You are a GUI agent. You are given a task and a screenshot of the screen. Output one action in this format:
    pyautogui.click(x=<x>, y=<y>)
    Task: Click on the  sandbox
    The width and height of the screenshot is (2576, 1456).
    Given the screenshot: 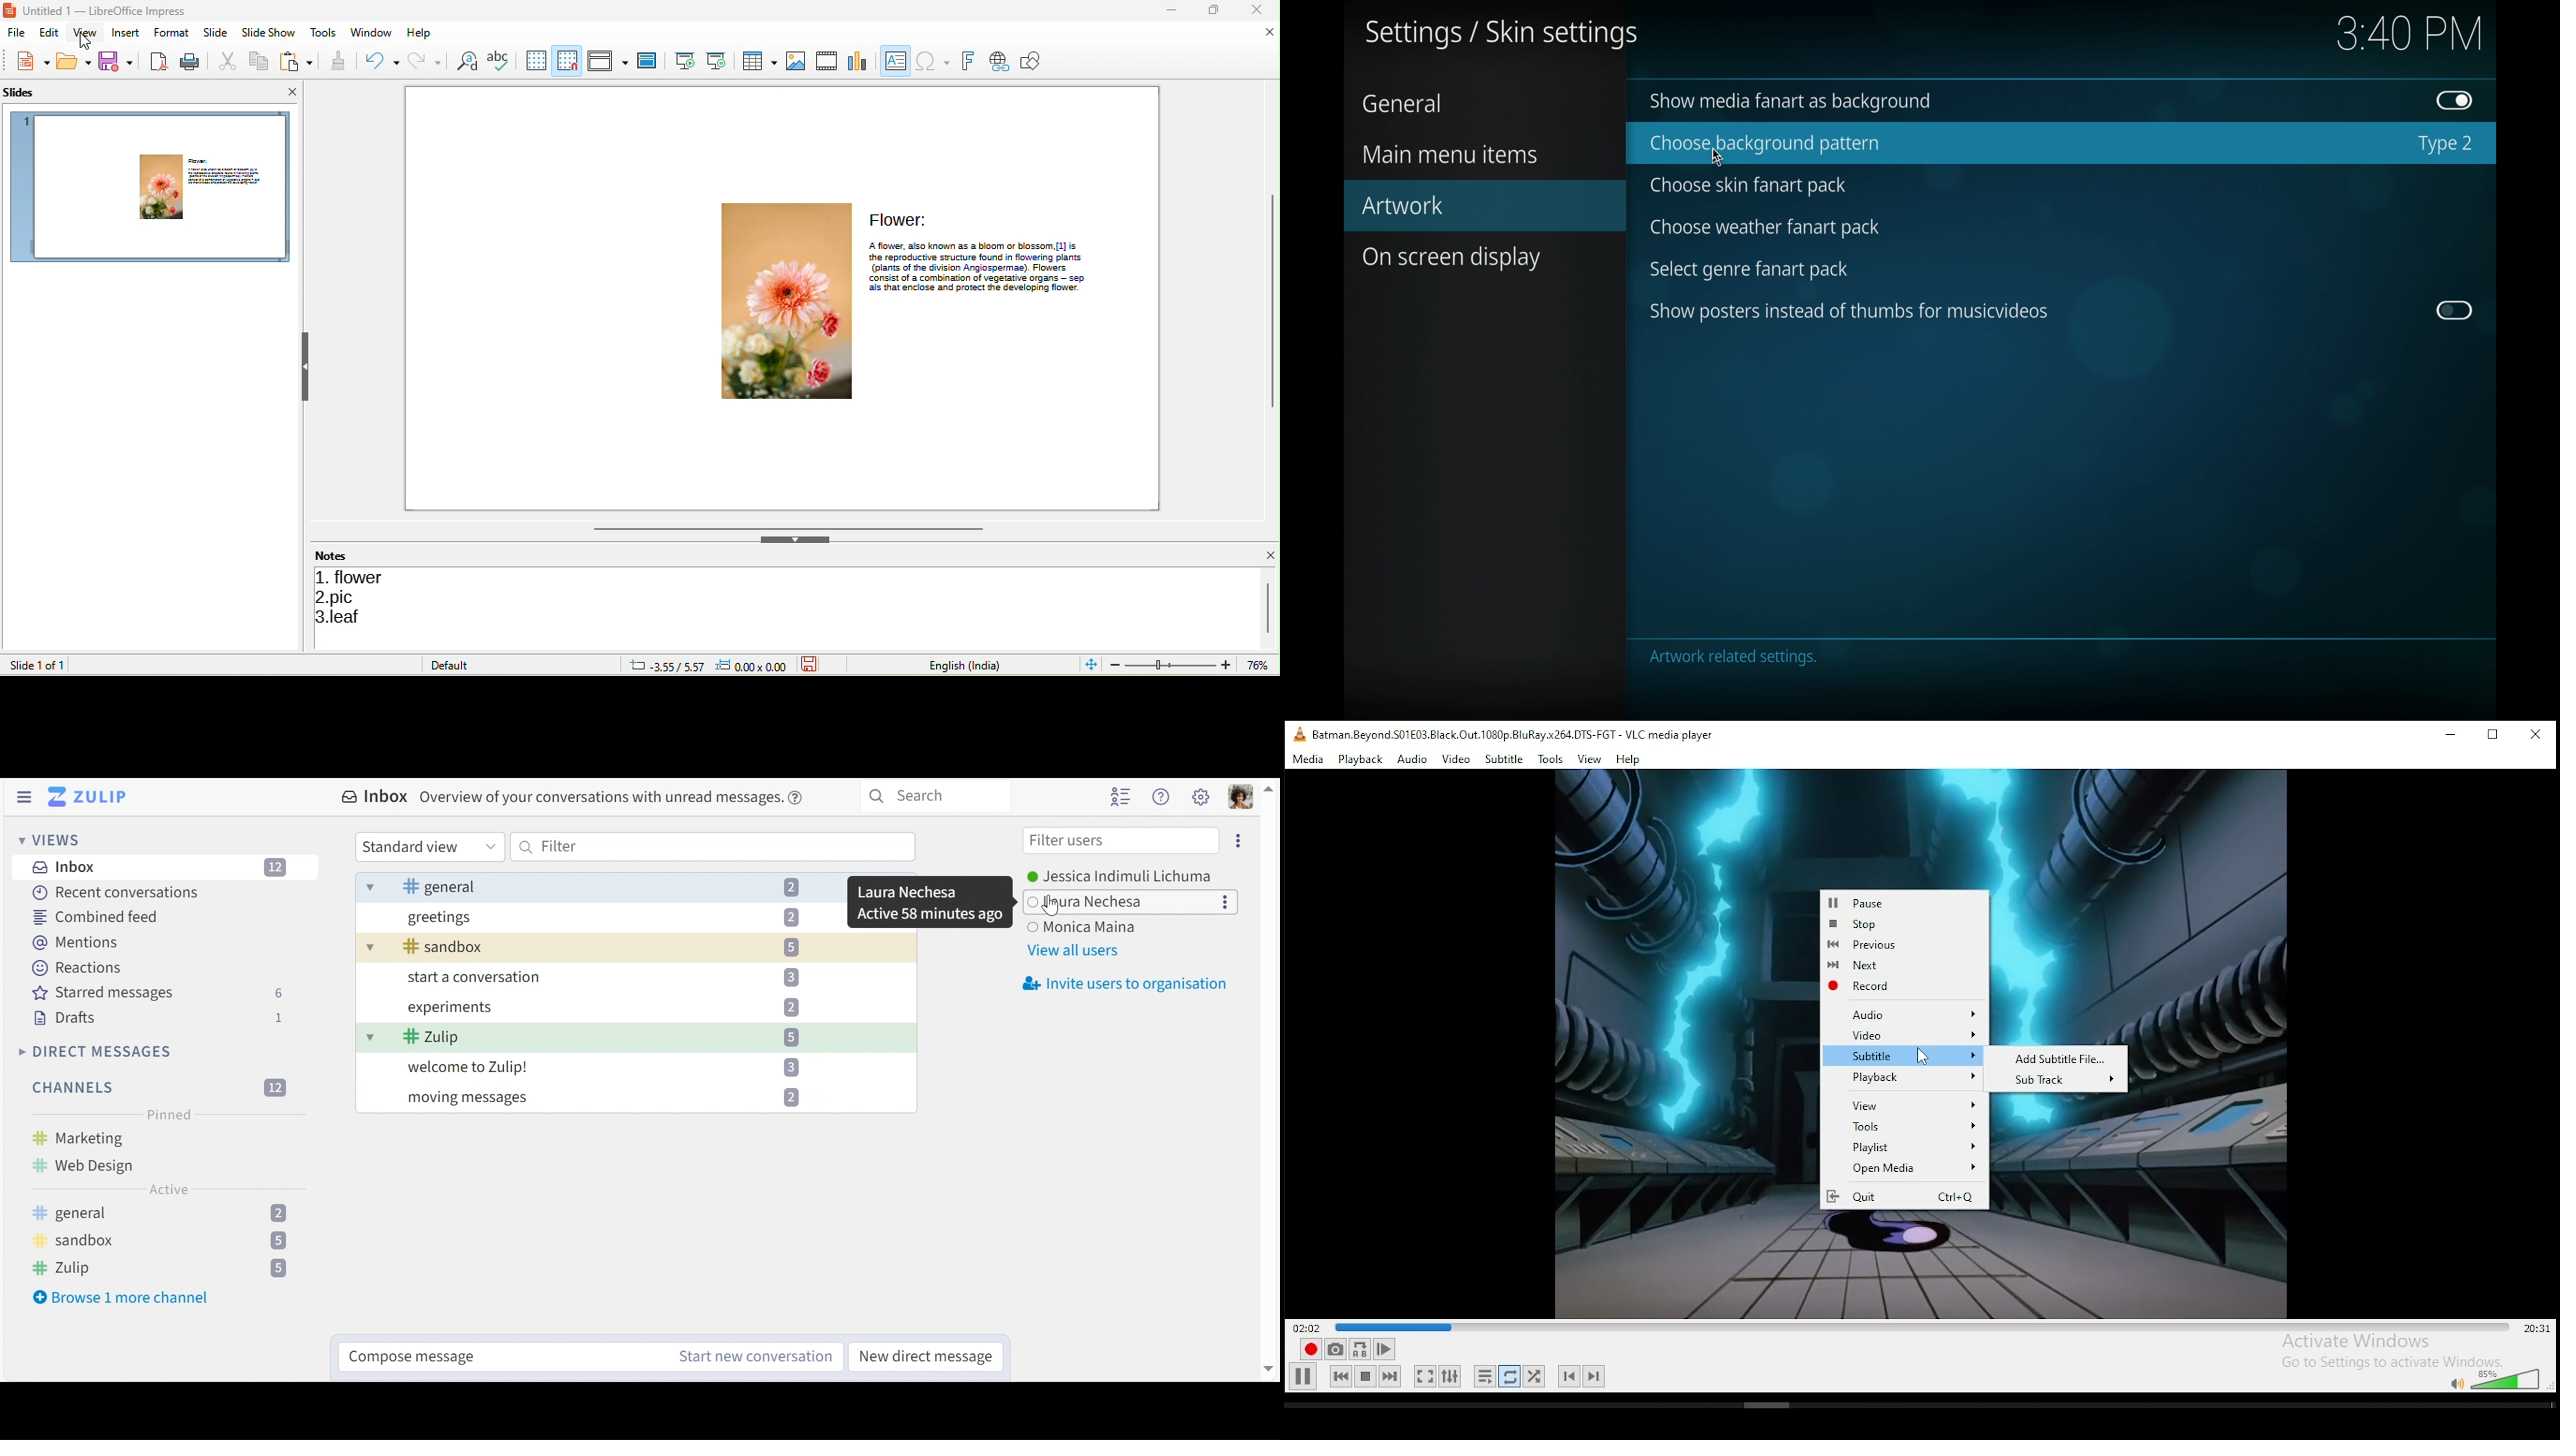 What is the action you would take?
    pyautogui.click(x=596, y=947)
    